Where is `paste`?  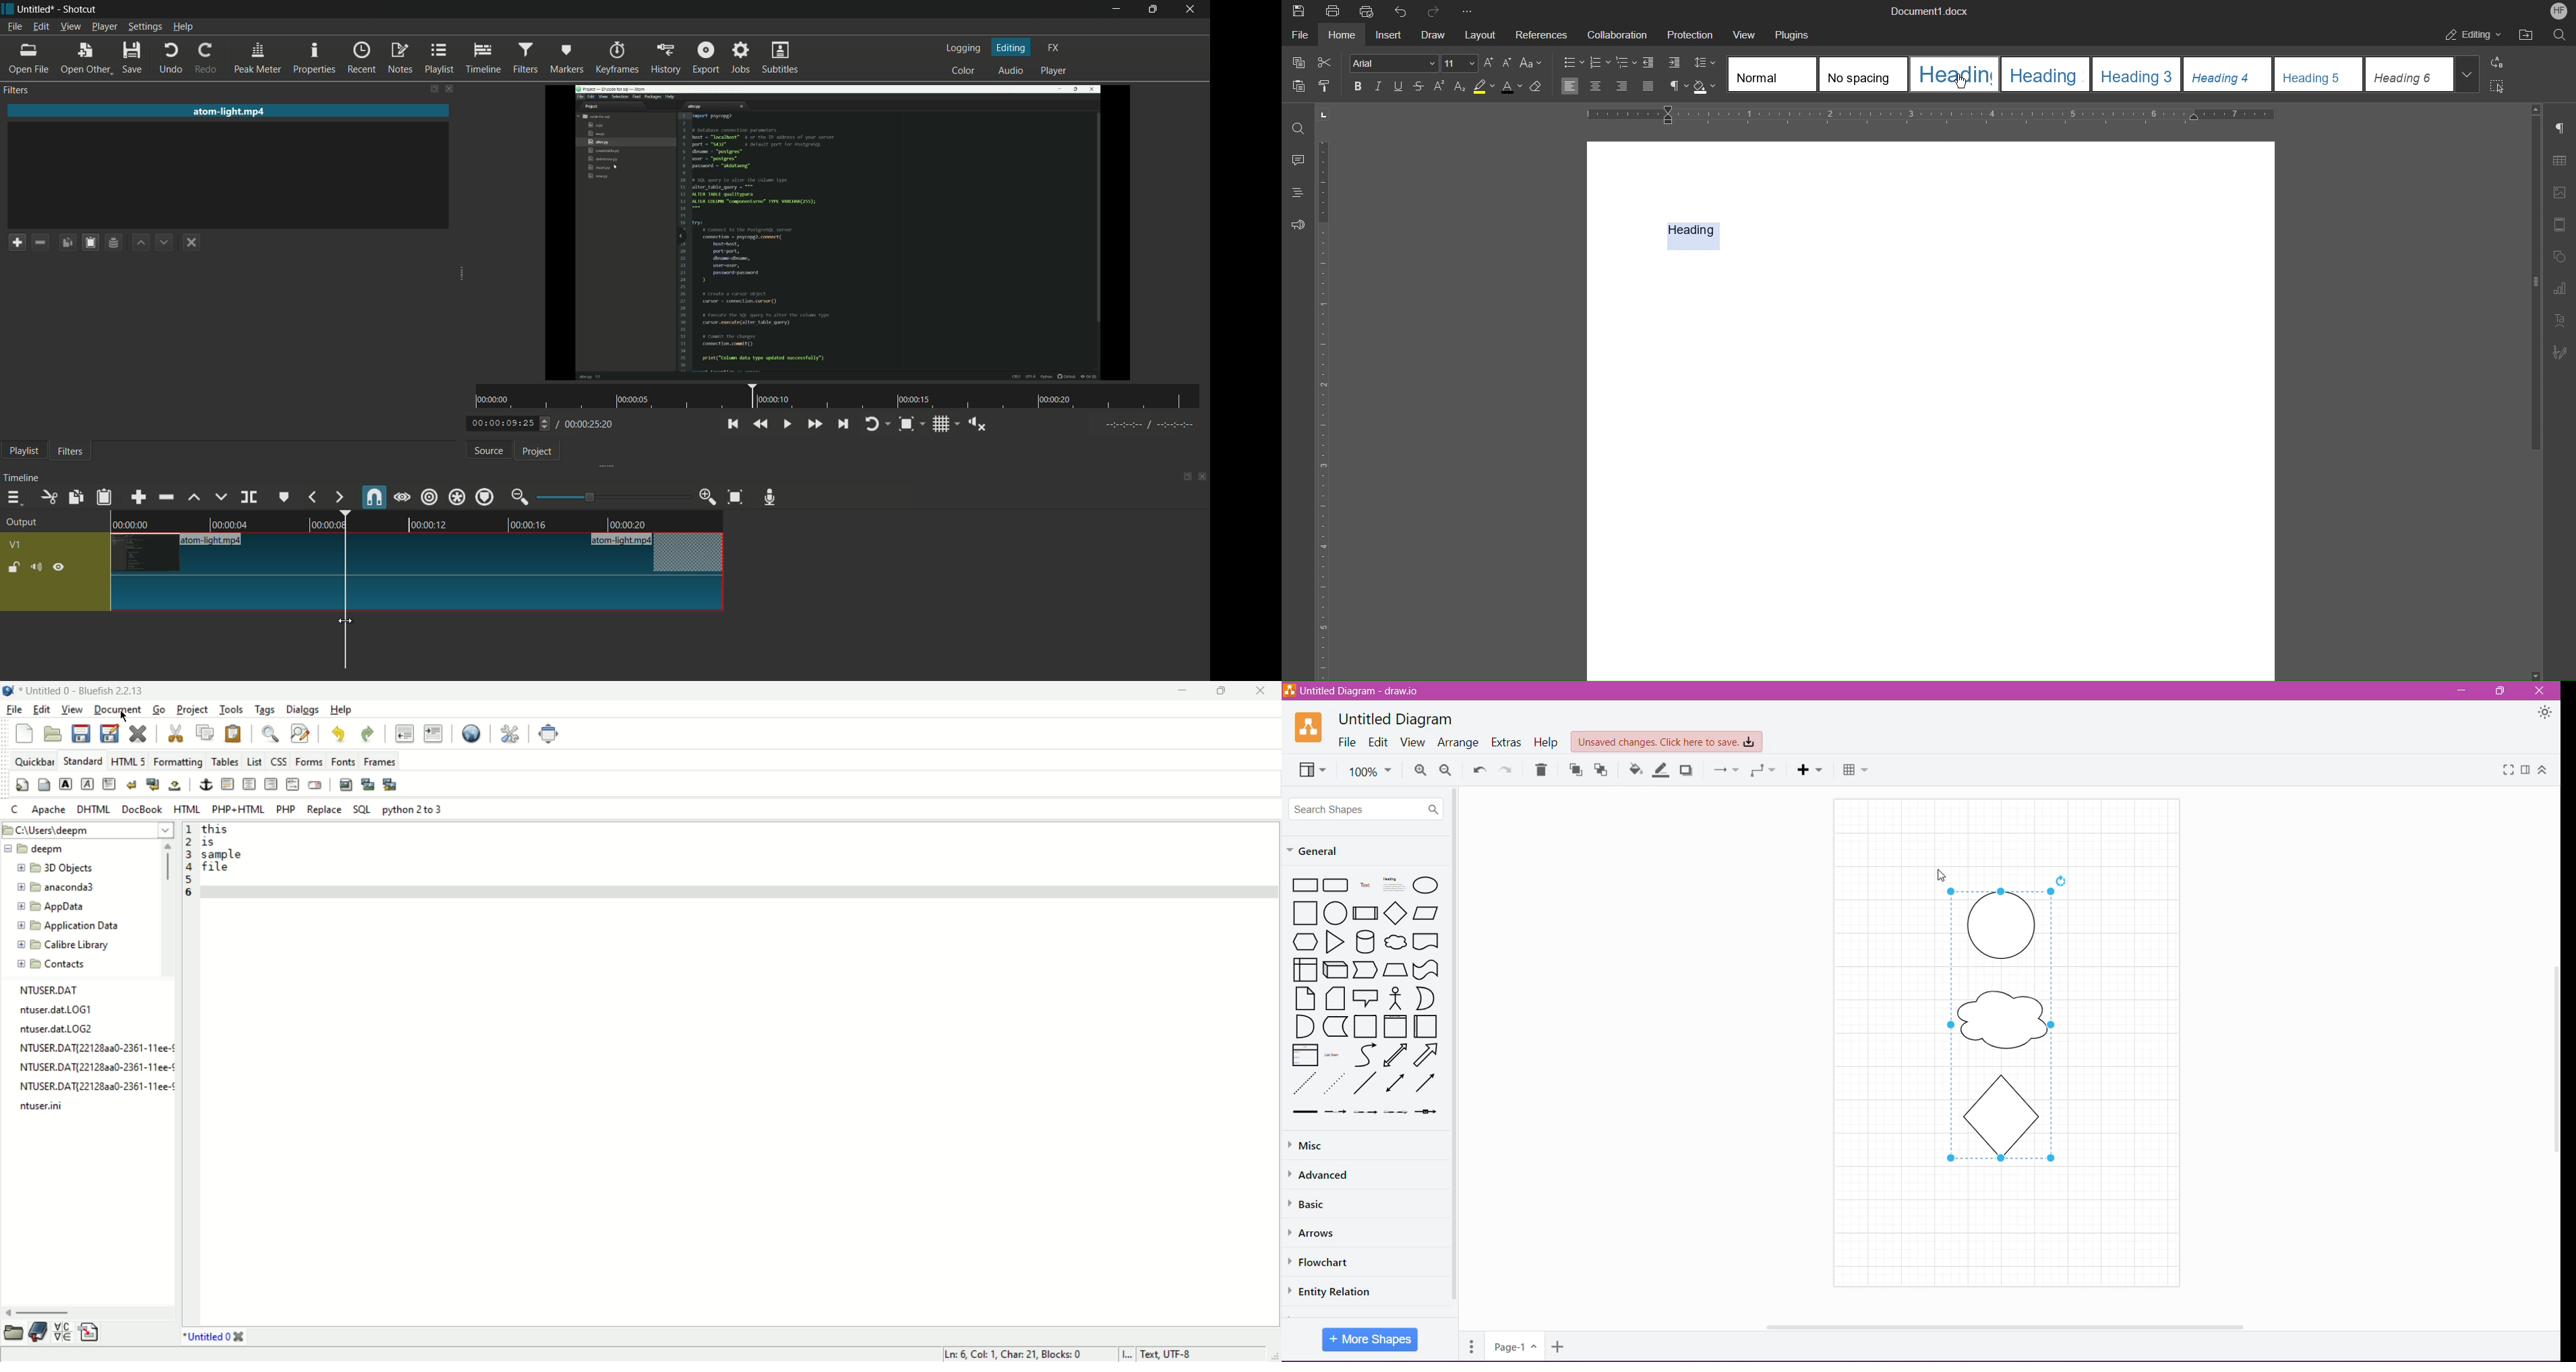 paste is located at coordinates (236, 733).